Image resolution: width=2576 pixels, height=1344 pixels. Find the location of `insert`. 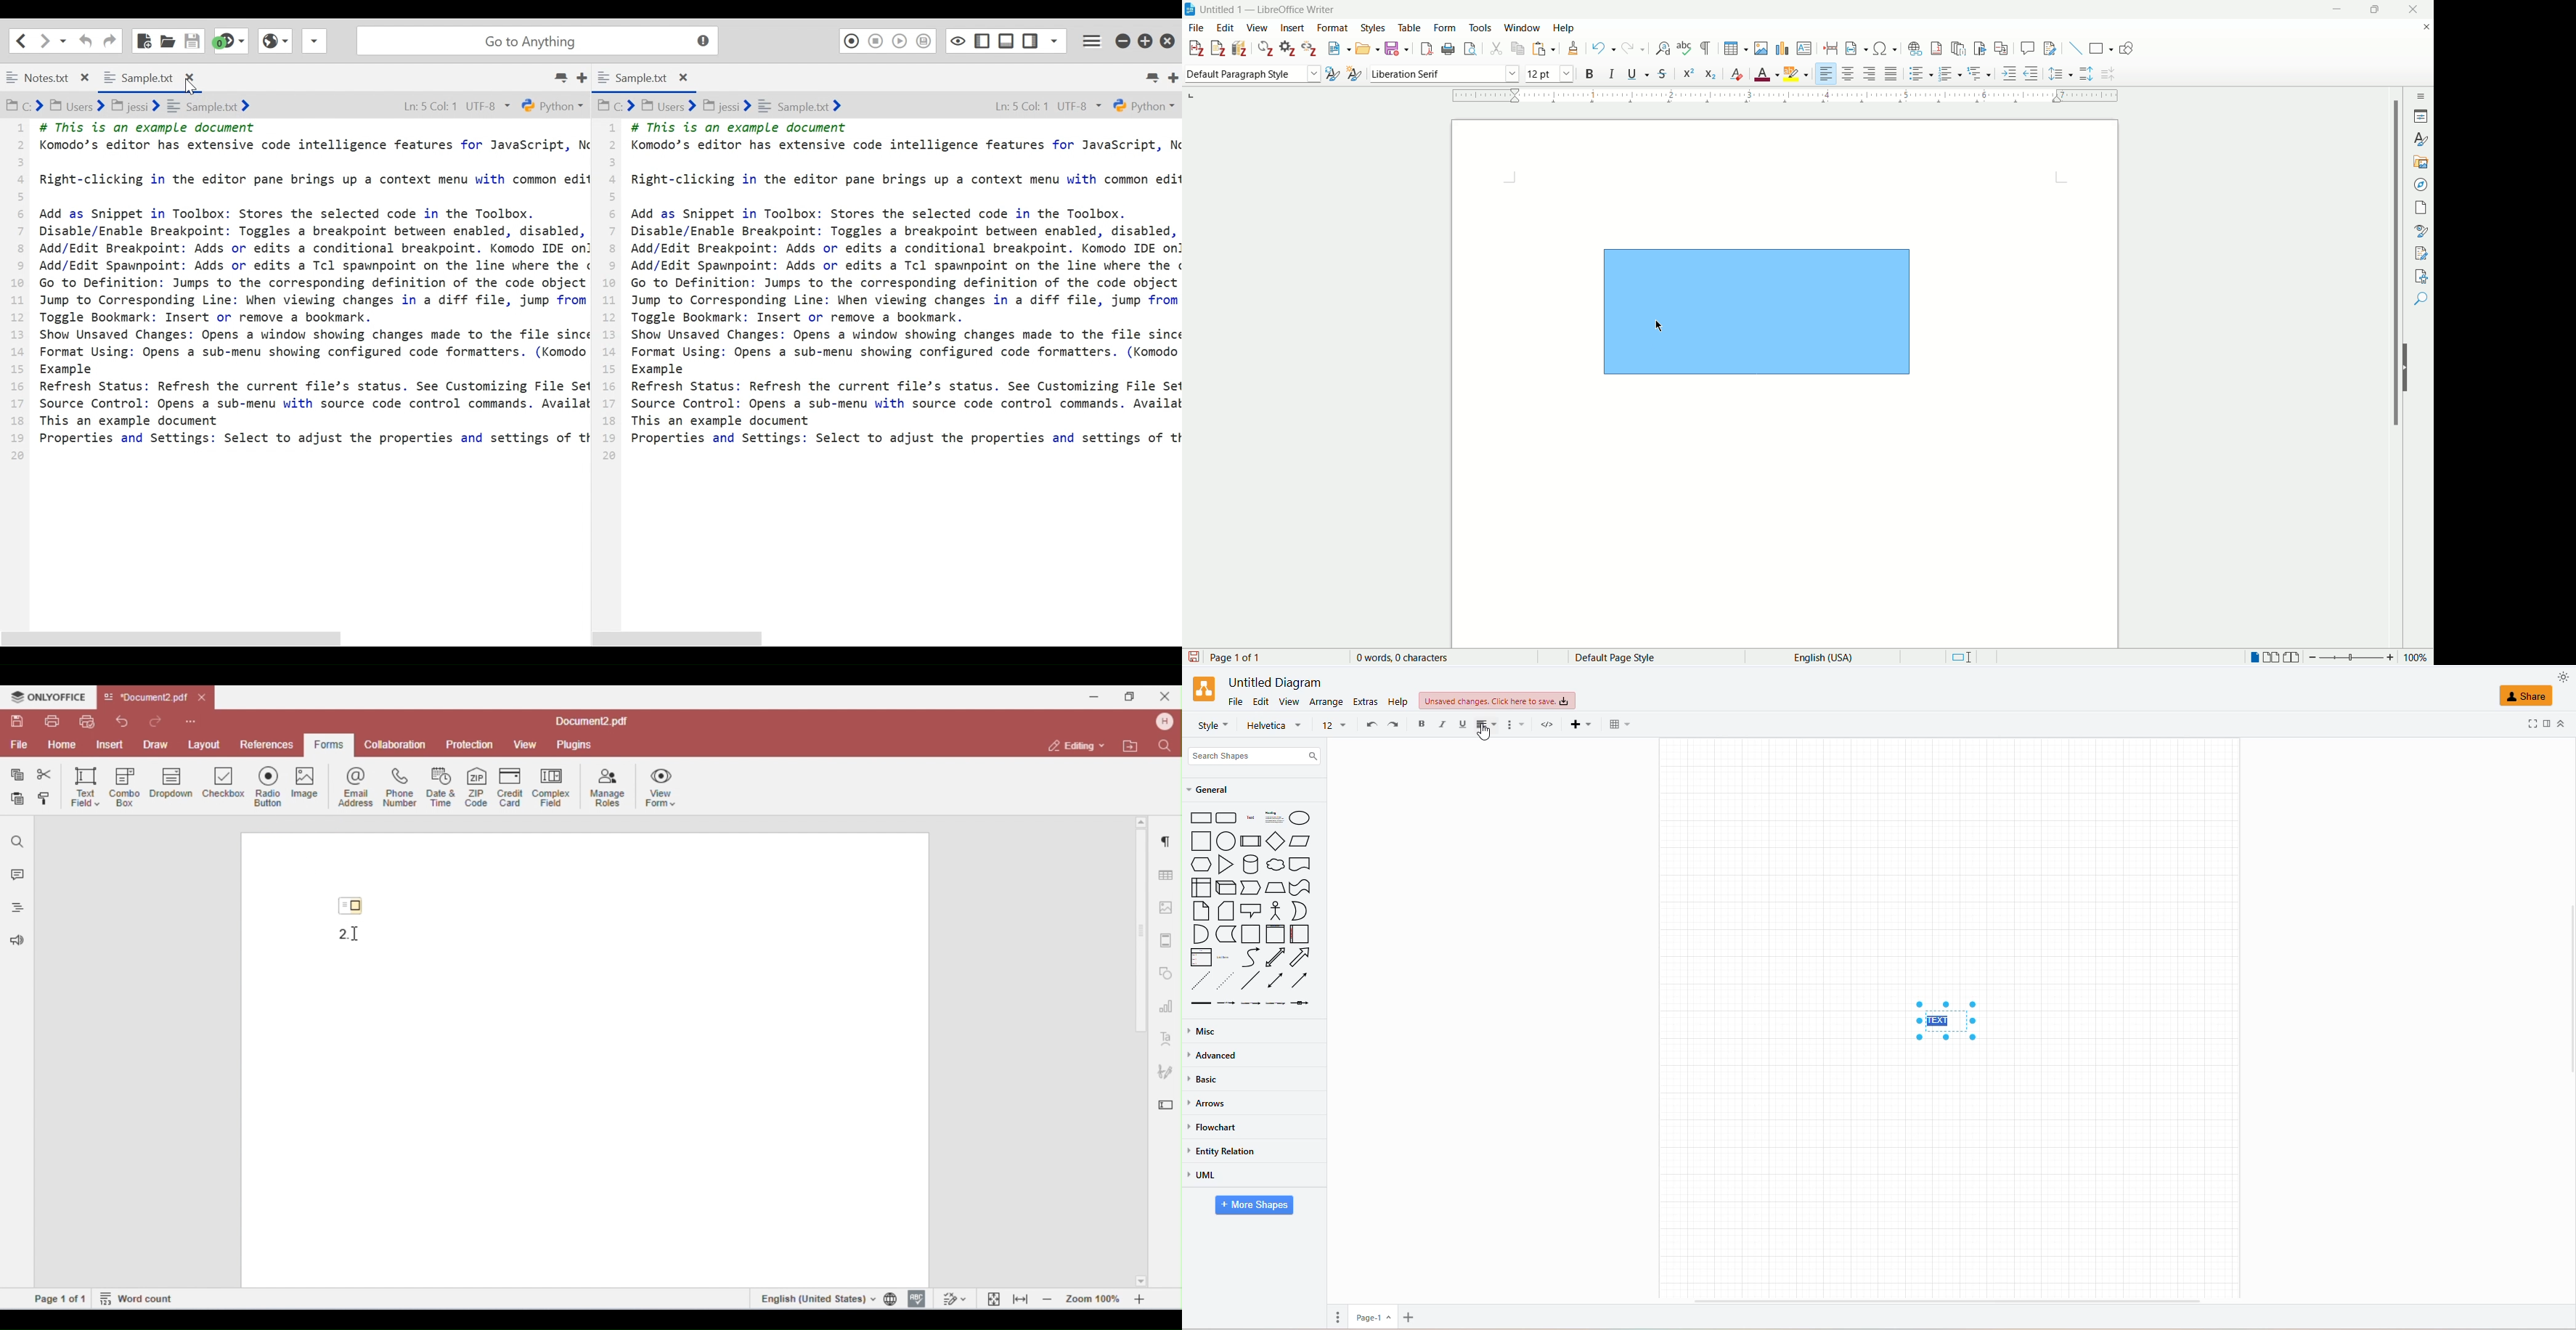

insert is located at coordinates (1577, 723).